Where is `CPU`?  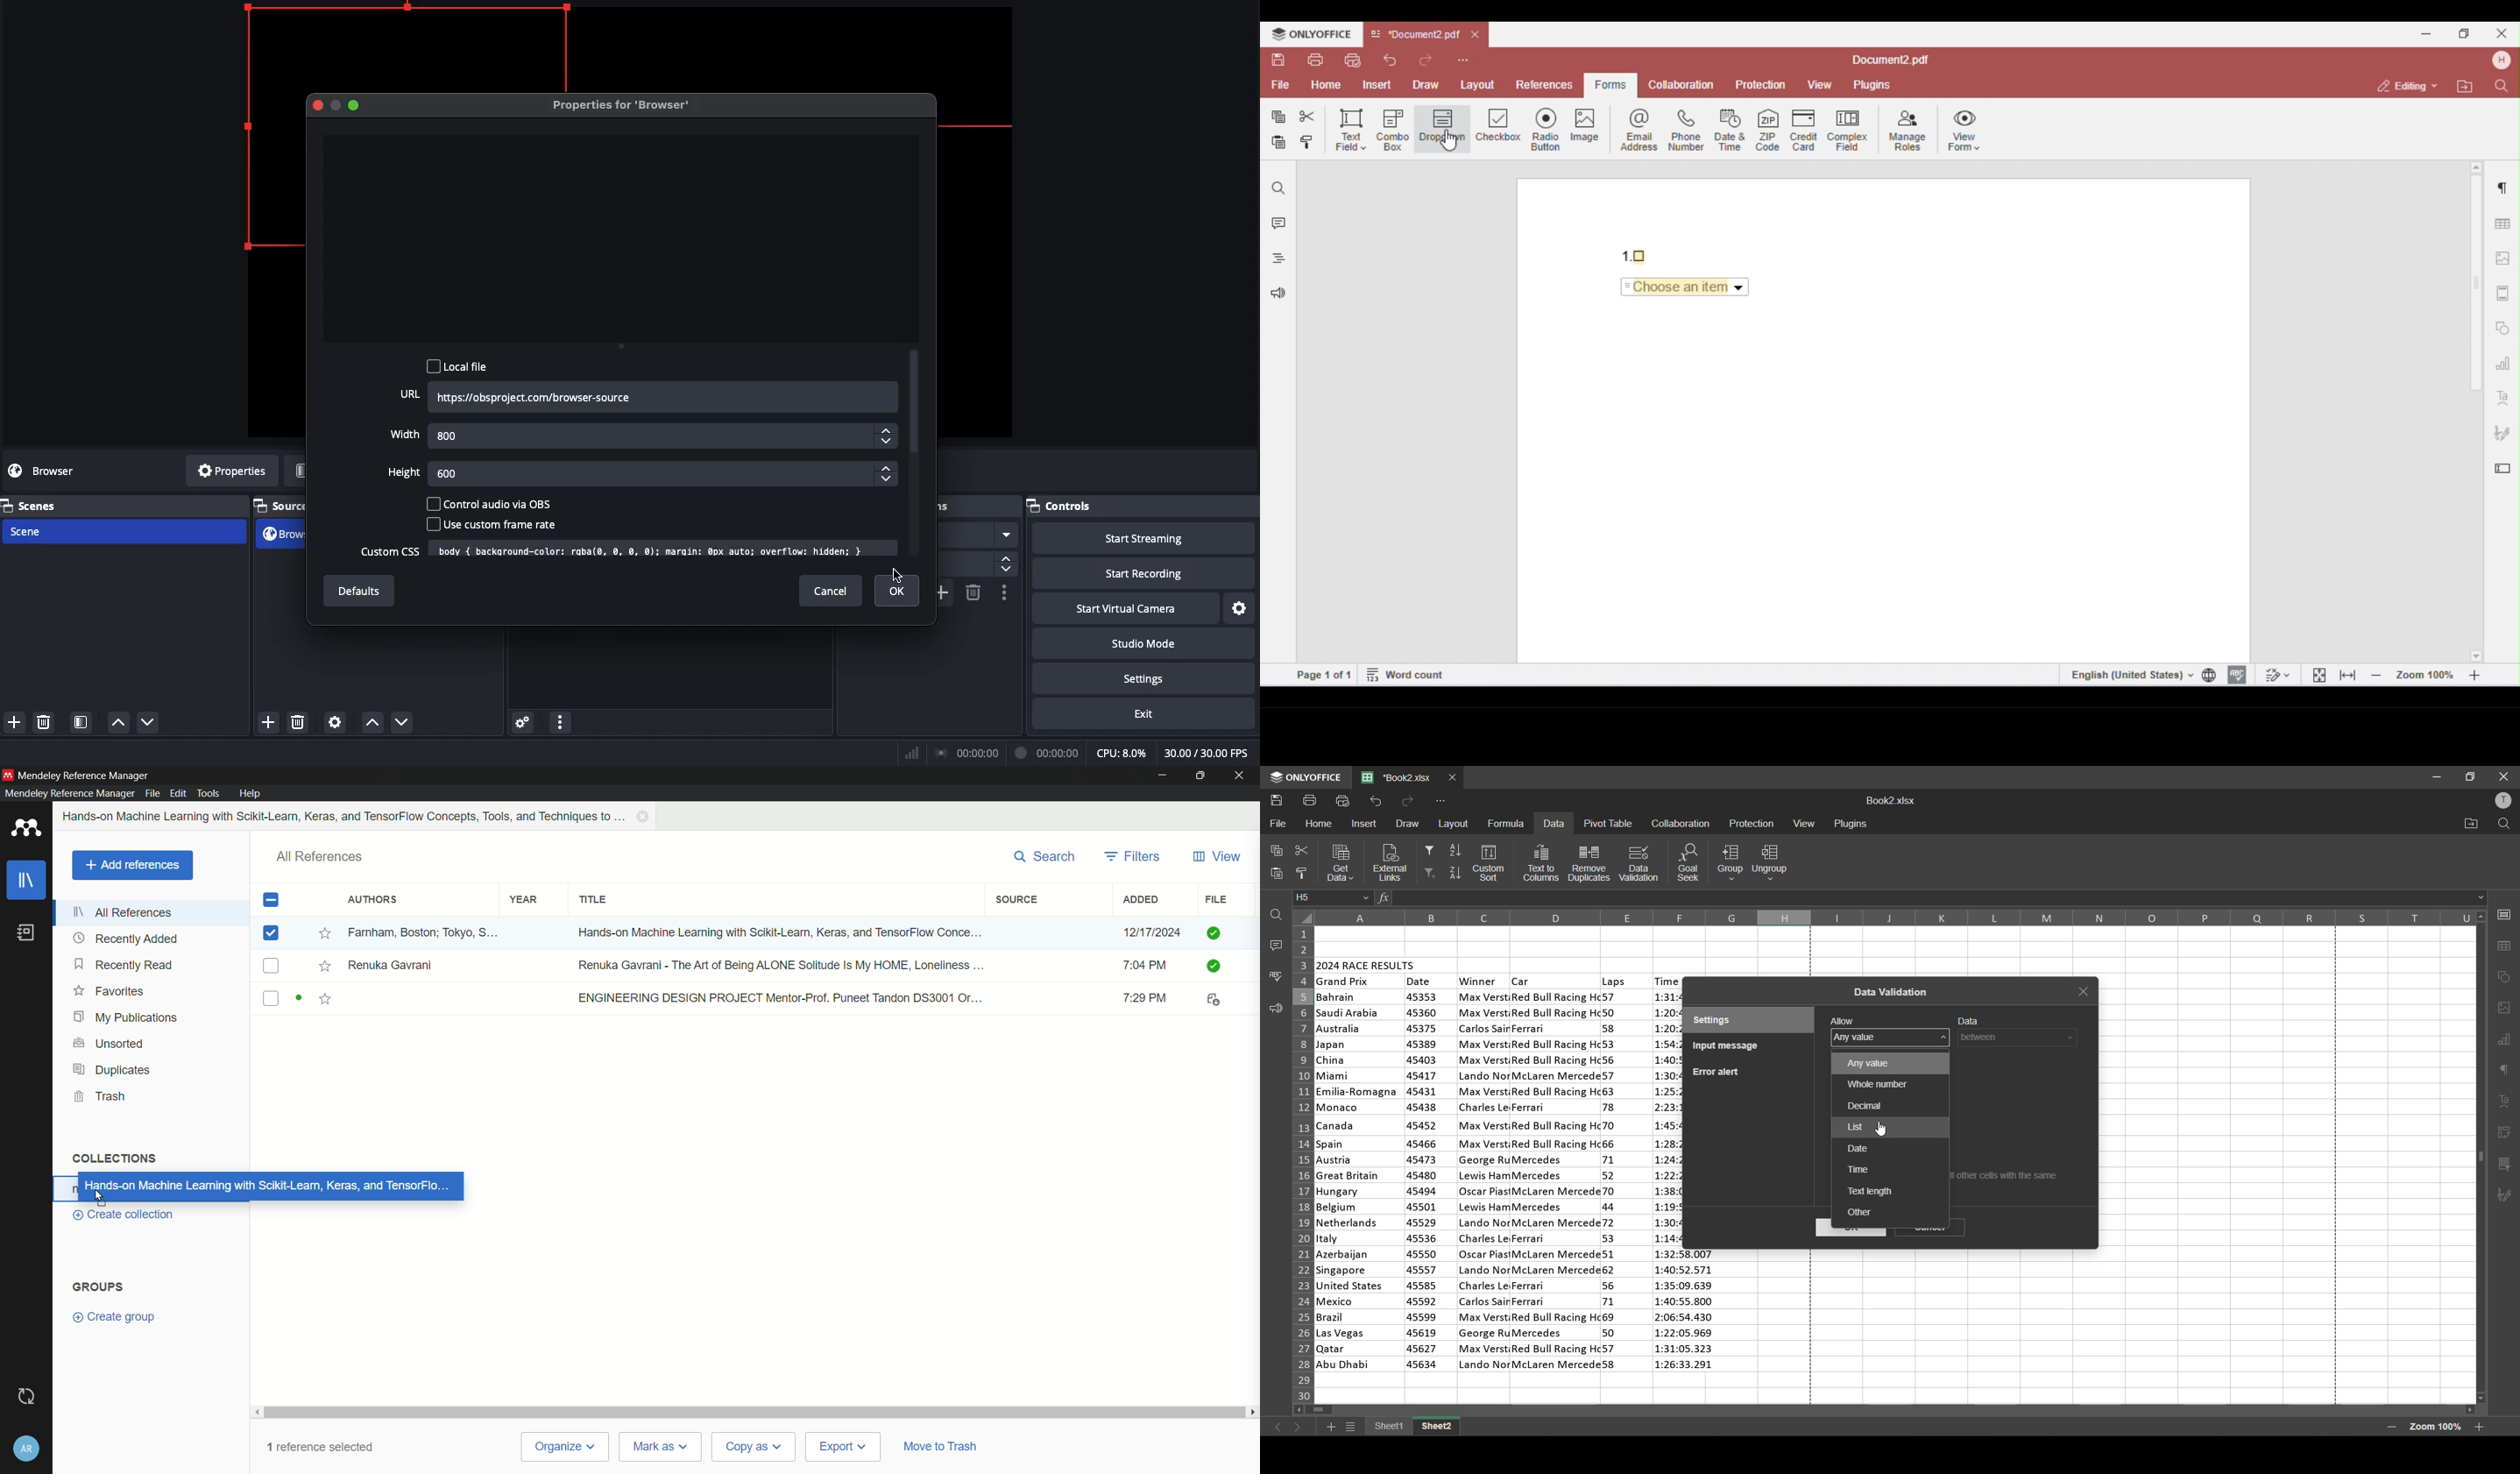 CPU is located at coordinates (1123, 753).